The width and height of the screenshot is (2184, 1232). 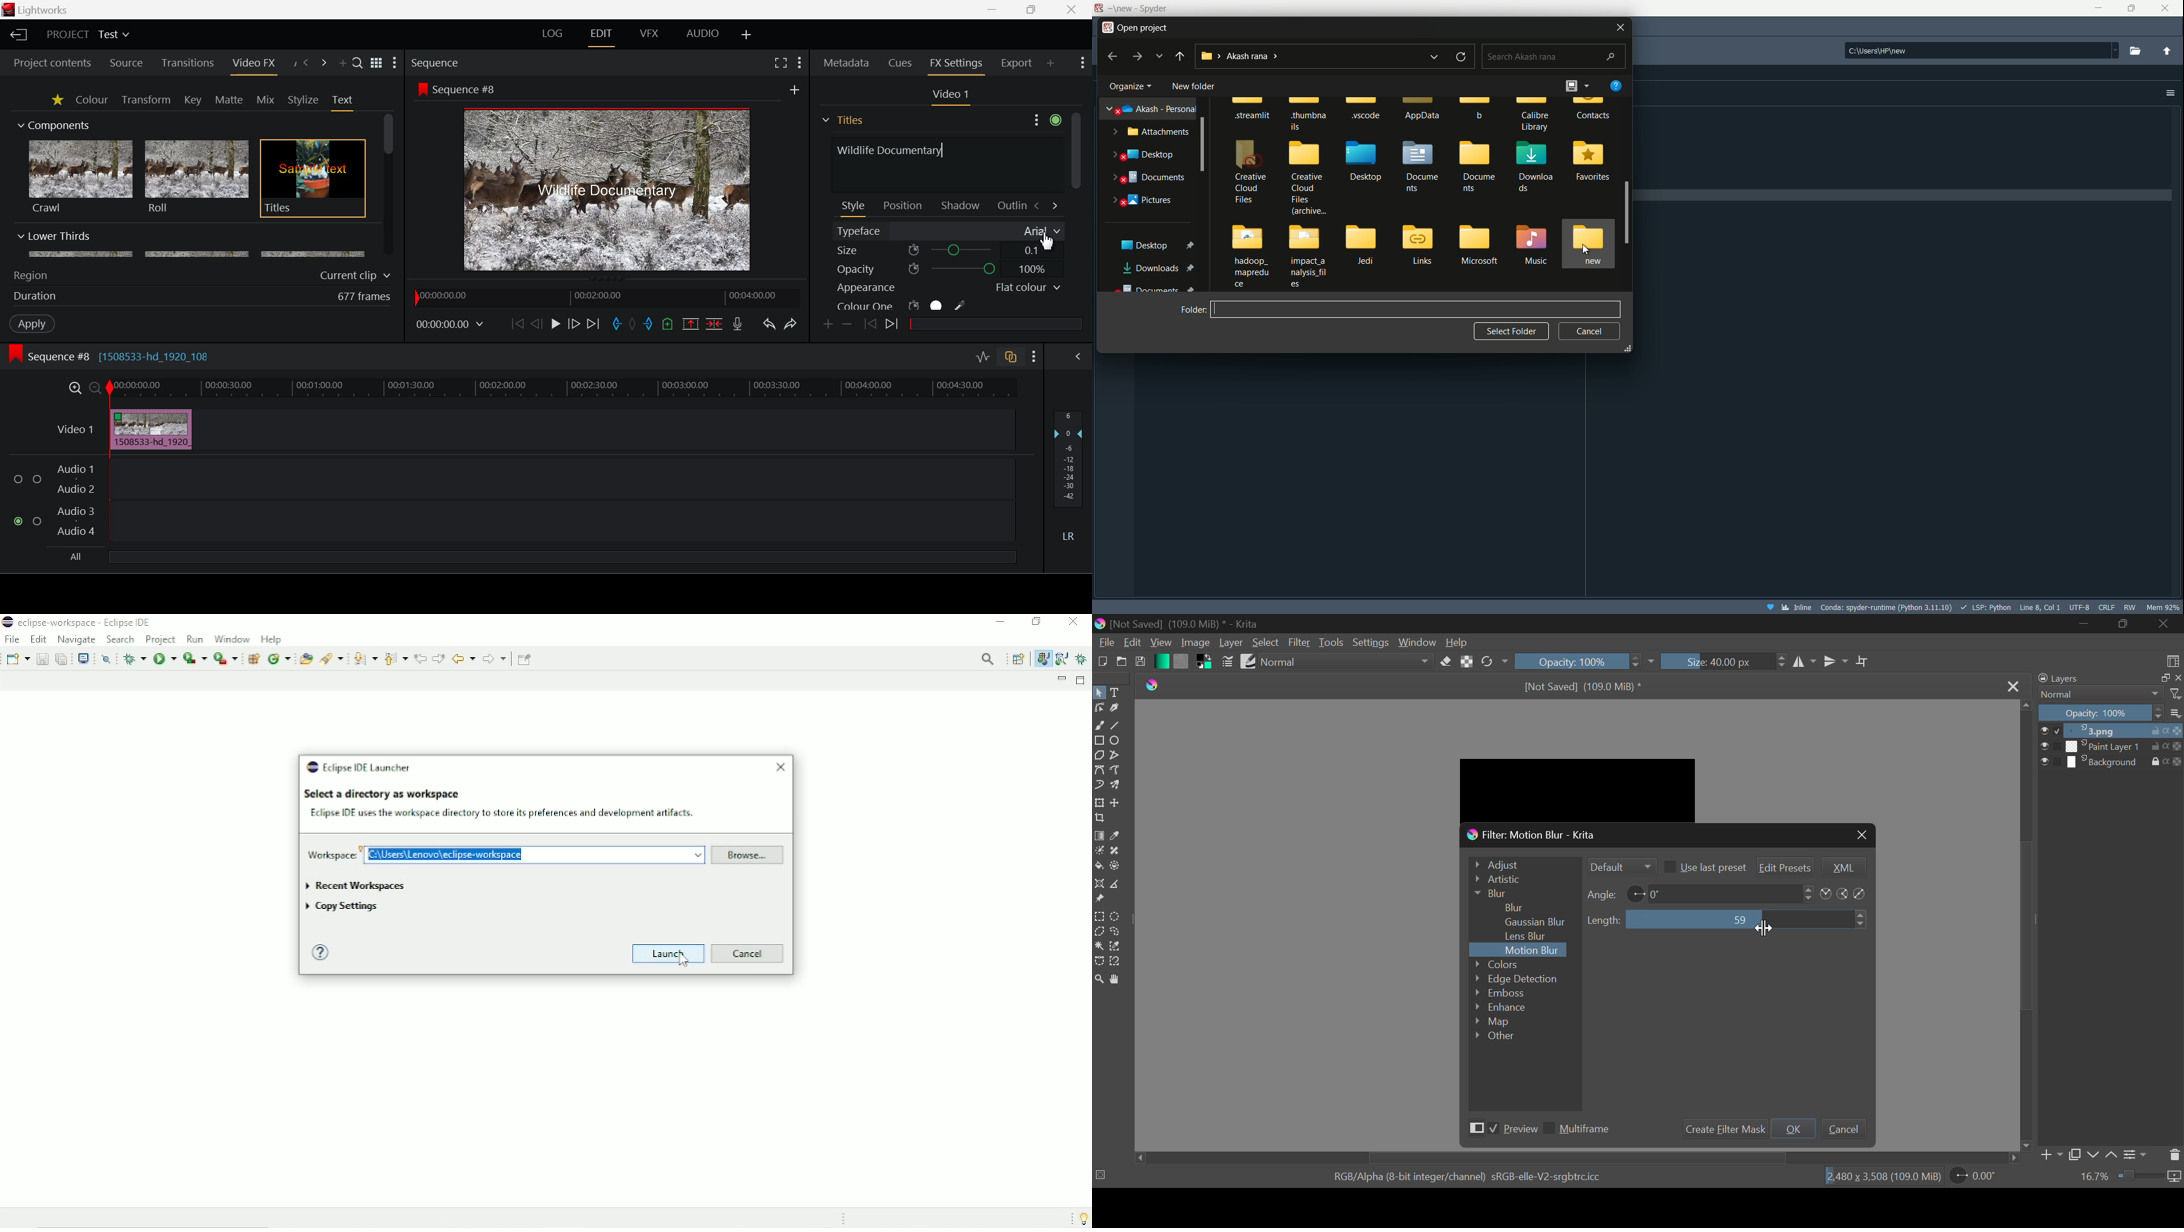 What do you see at coordinates (1715, 662) in the screenshot?
I see `Size: 40.00 px` at bounding box center [1715, 662].